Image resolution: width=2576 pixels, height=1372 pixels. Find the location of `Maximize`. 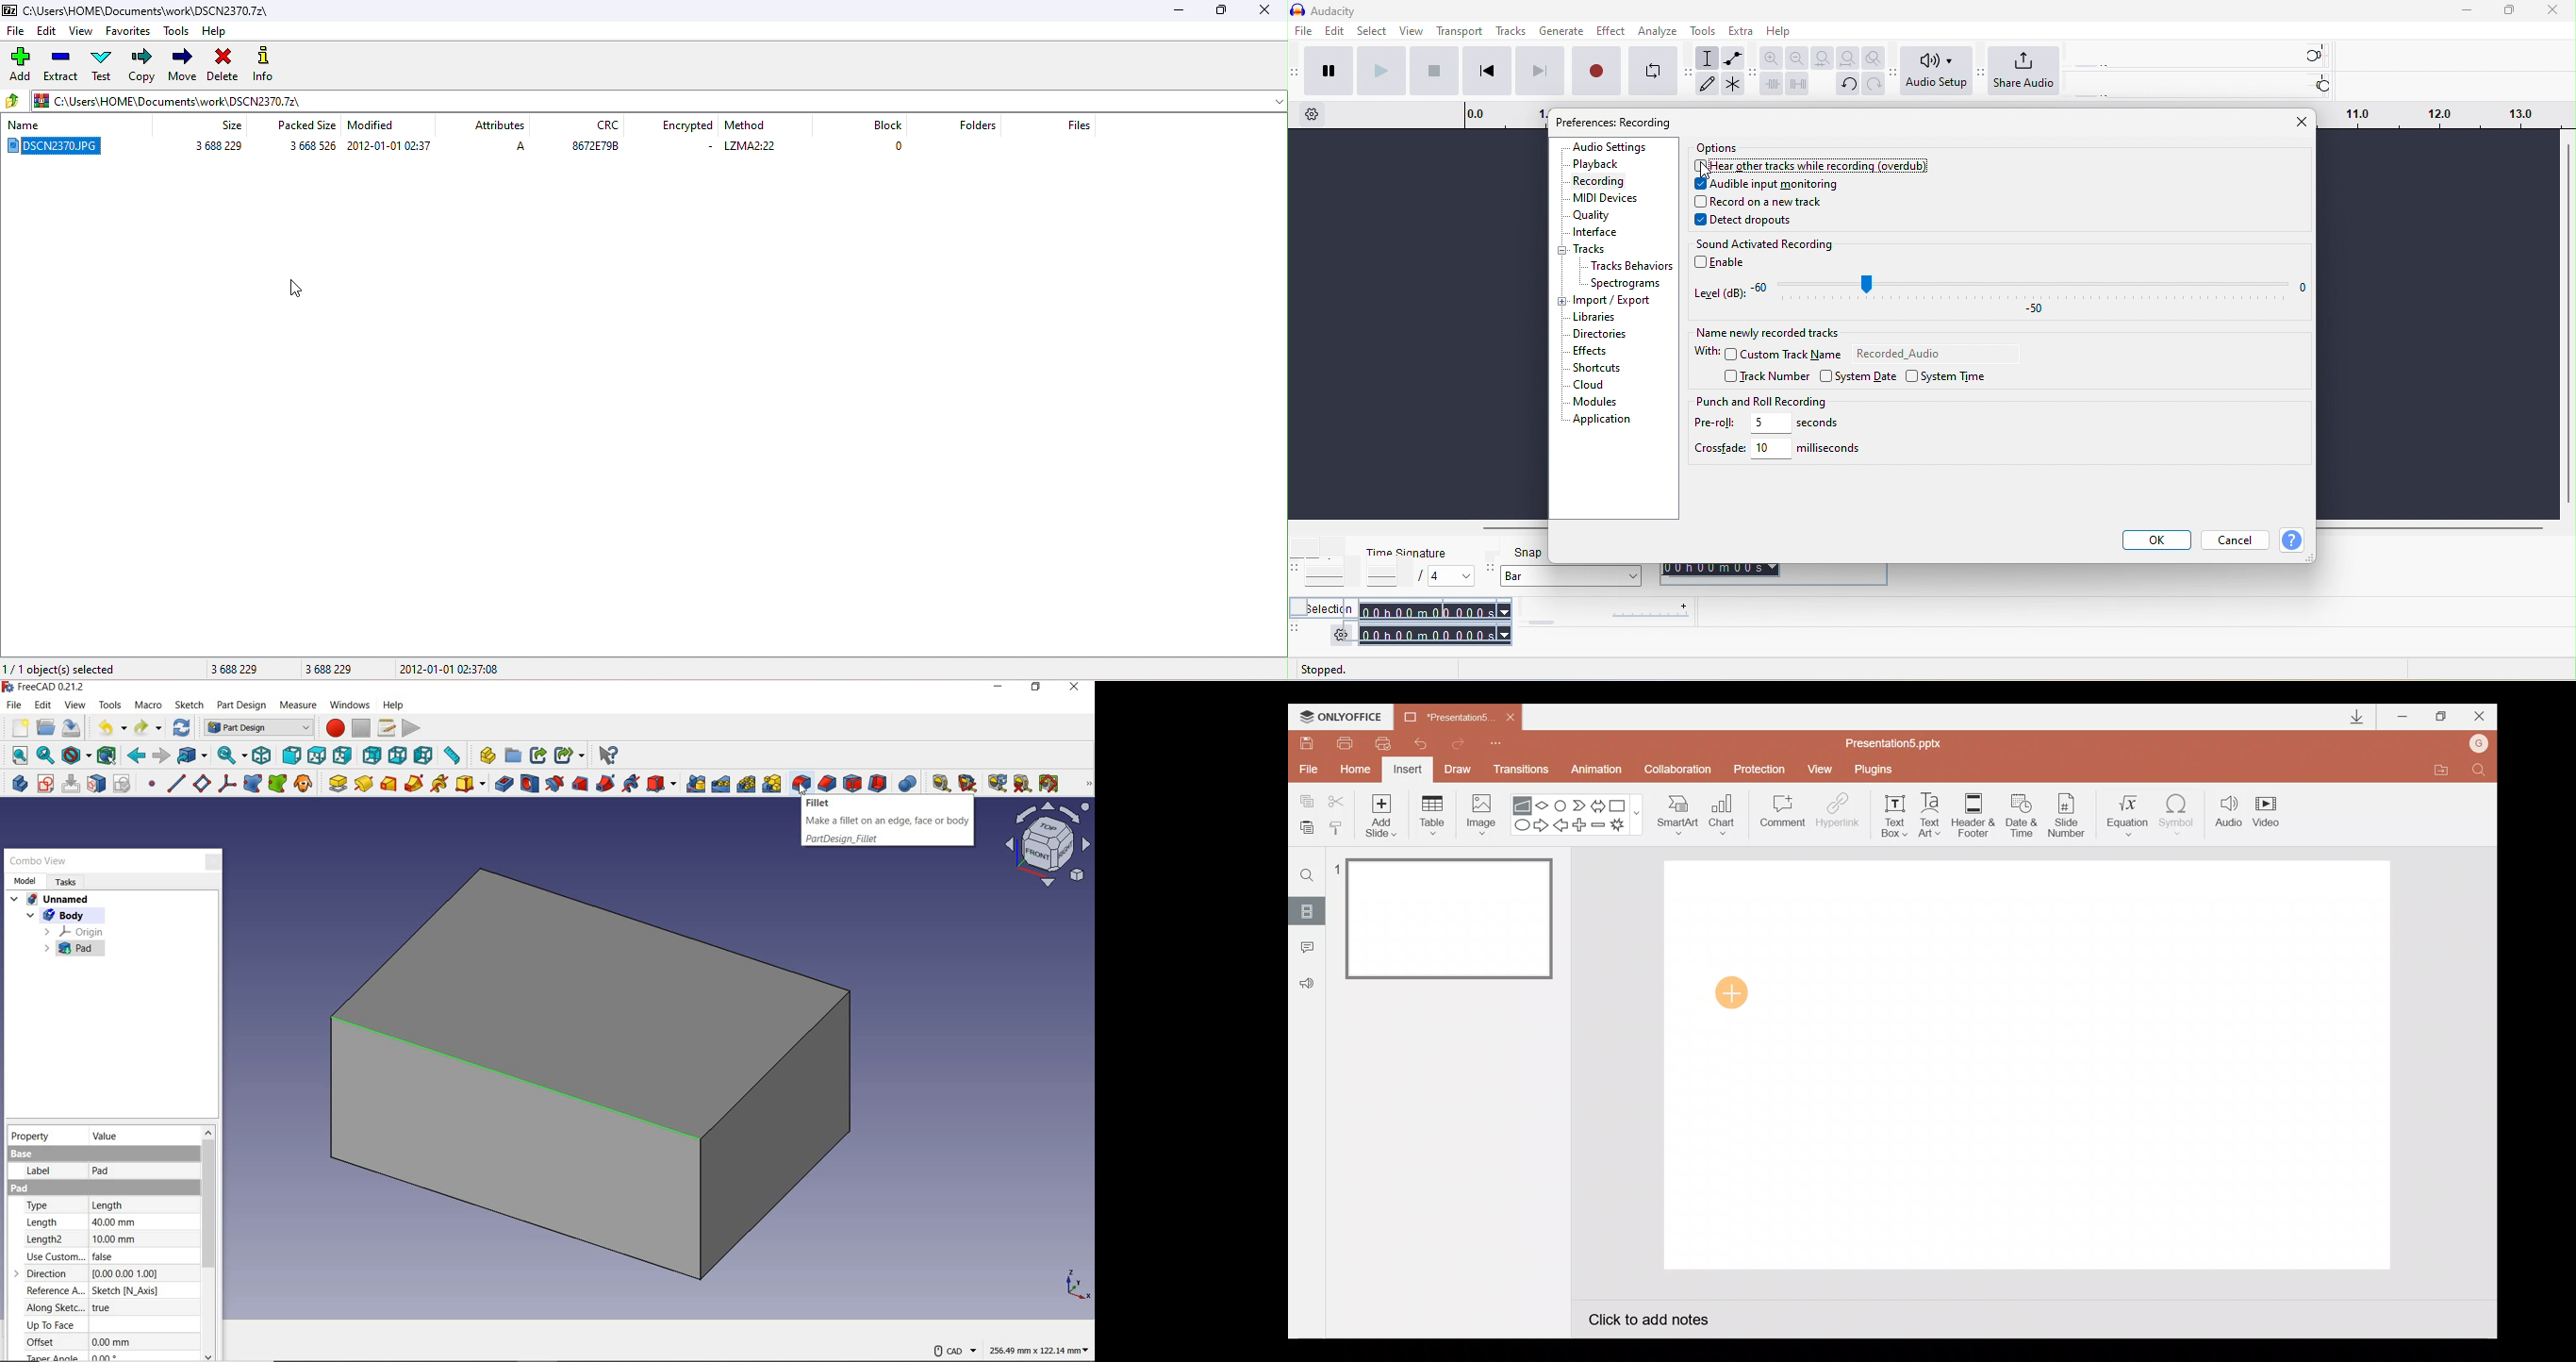

Maximize is located at coordinates (2442, 717).